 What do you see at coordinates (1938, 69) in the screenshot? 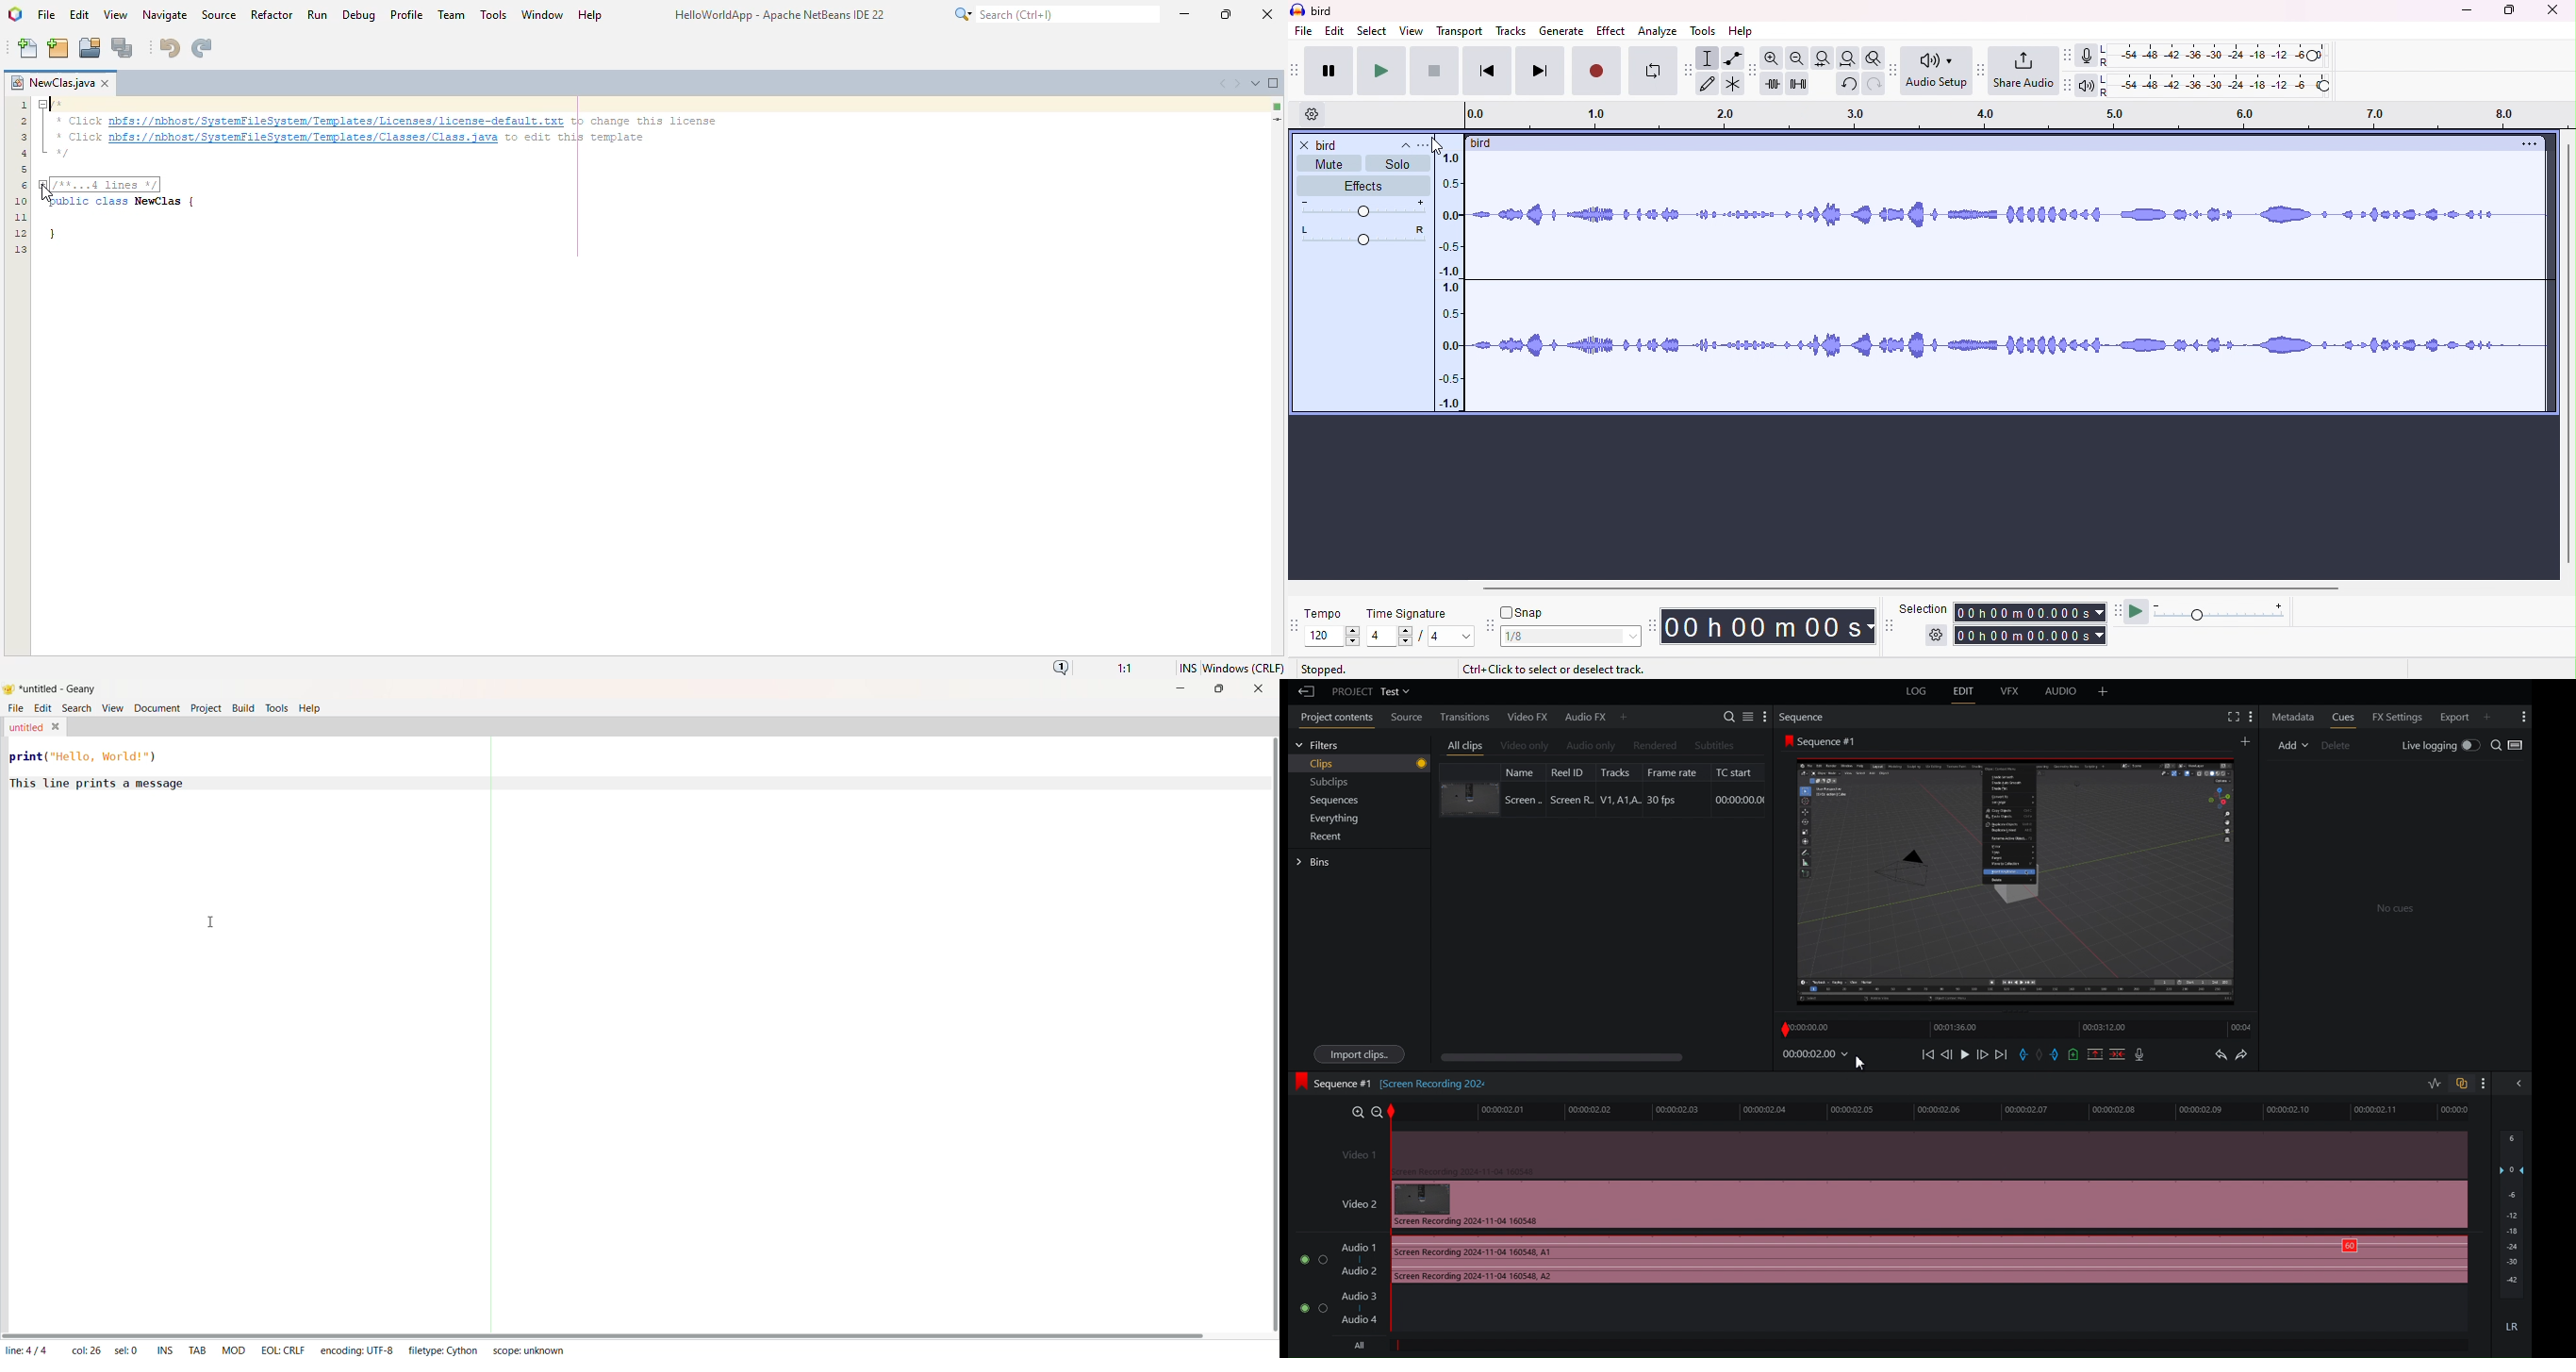
I see `Audio setup` at bounding box center [1938, 69].